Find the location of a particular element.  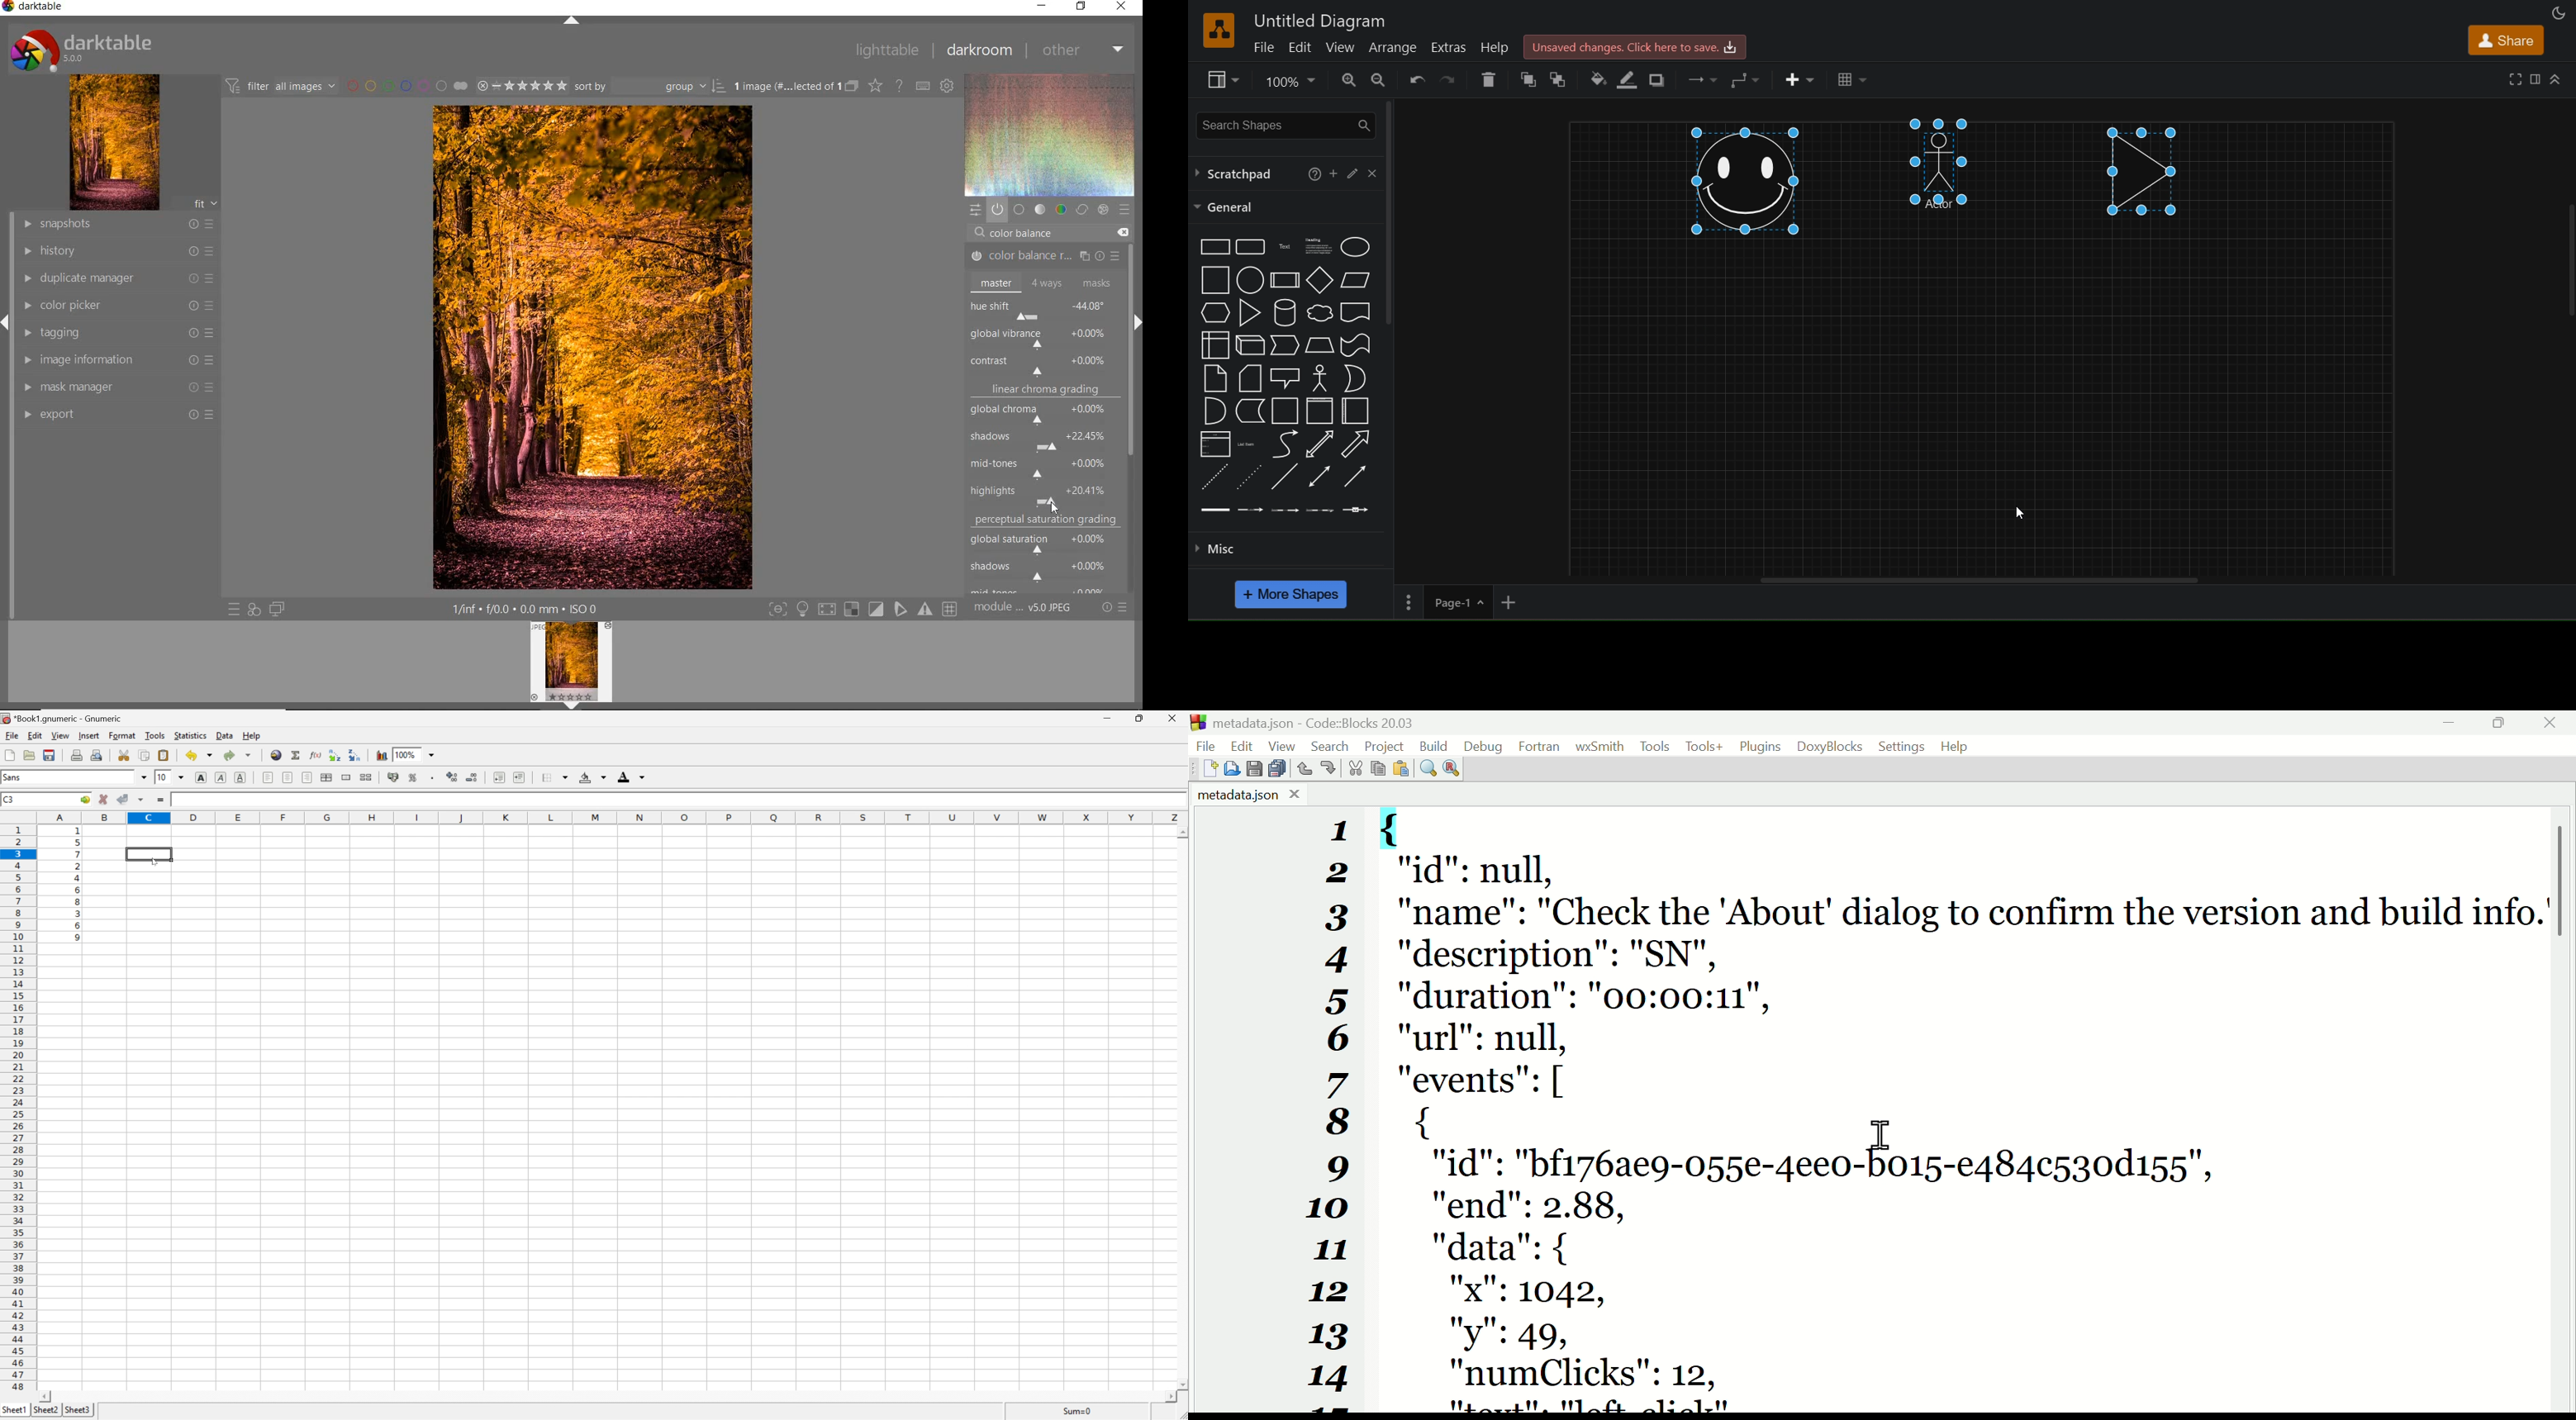

ROTATE ALL HUES BY AN ANGLE AT THE SAME LUMINANCE is located at coordinates (1025, 336).